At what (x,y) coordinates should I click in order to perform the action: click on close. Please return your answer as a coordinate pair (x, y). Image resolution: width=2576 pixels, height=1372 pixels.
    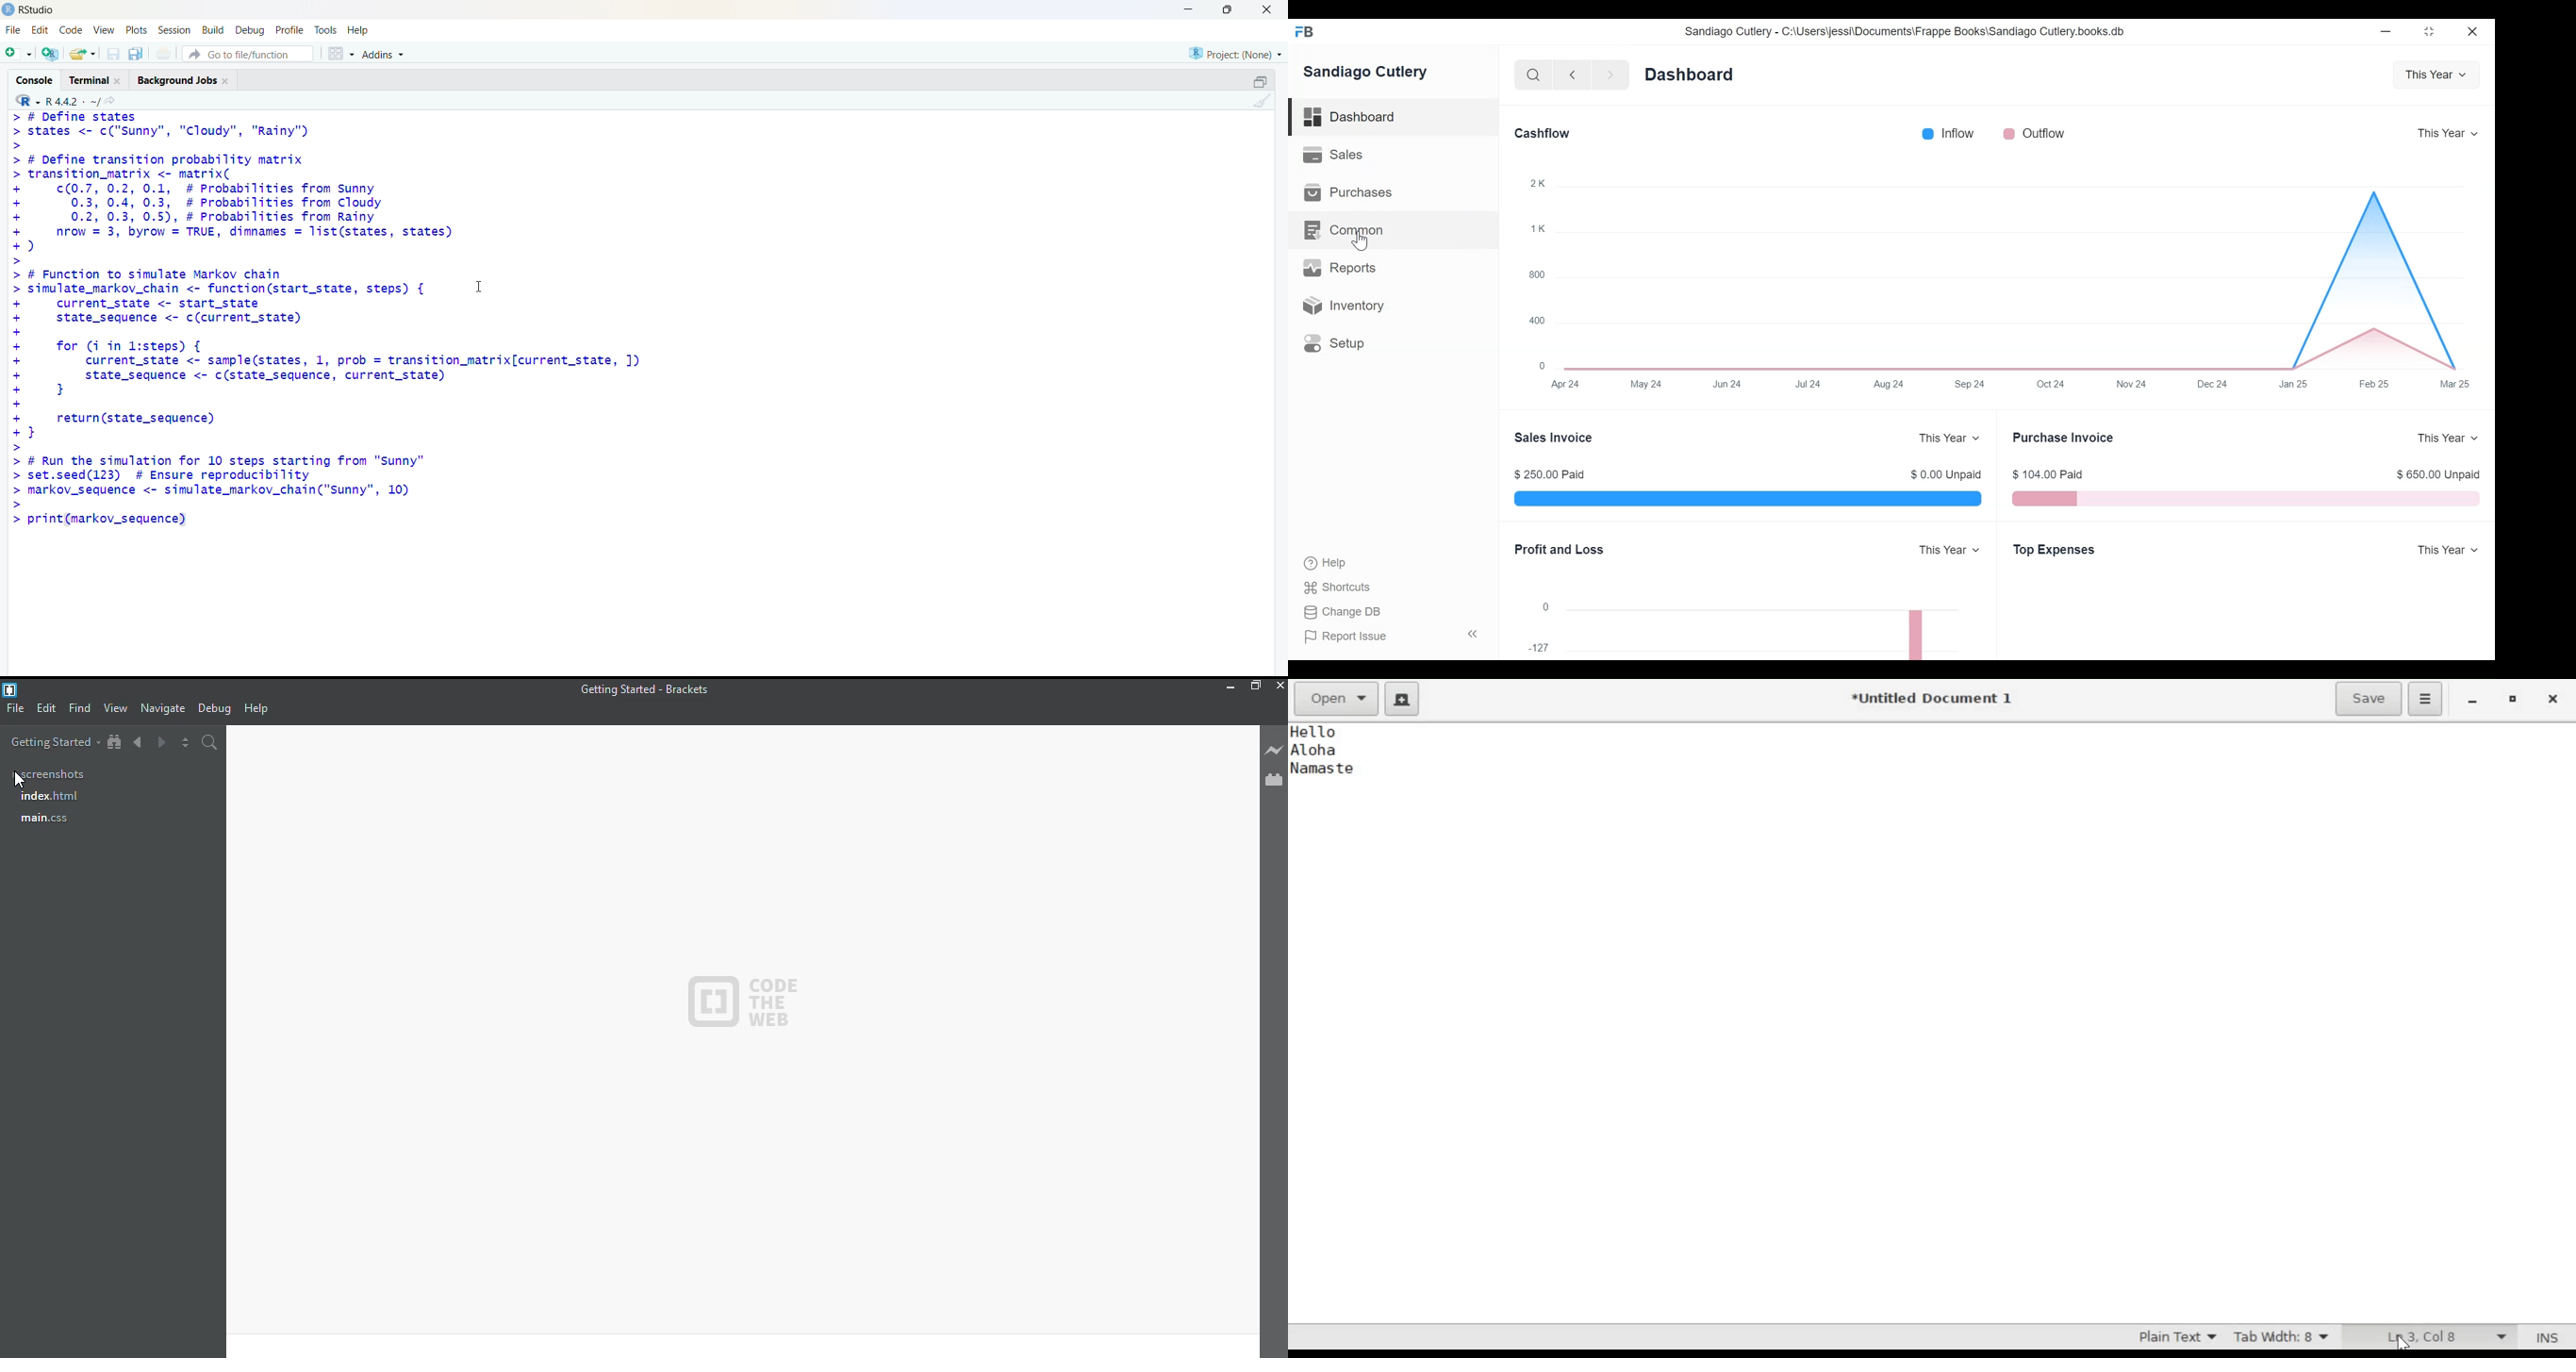
    Looking at the image, I should click on (1267, 10).